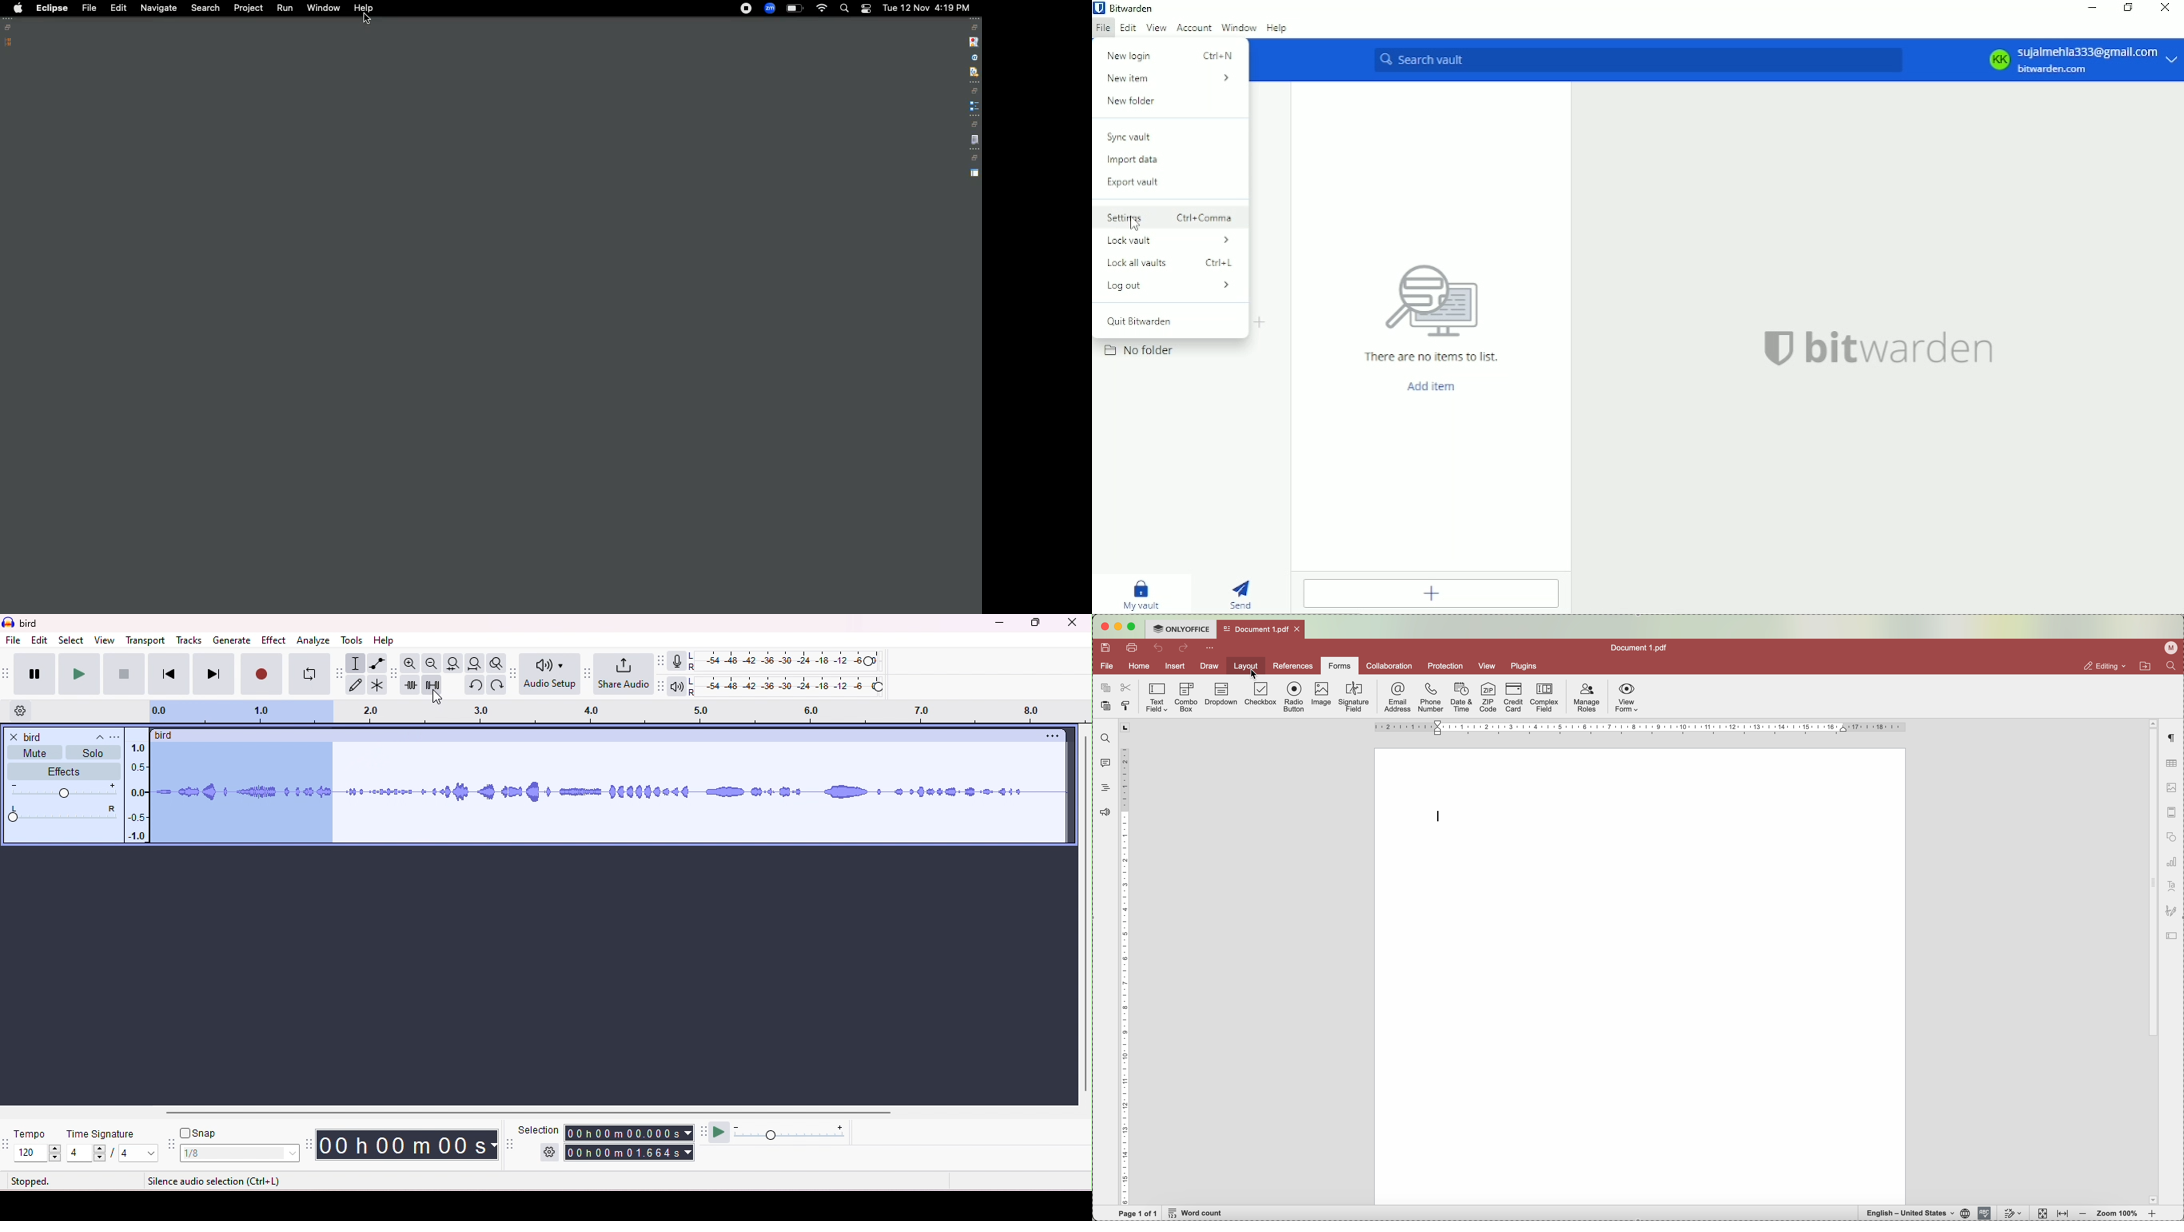 This screenshot has height=1232, width=2184. I want to click on silence selection, so click(435, 685).